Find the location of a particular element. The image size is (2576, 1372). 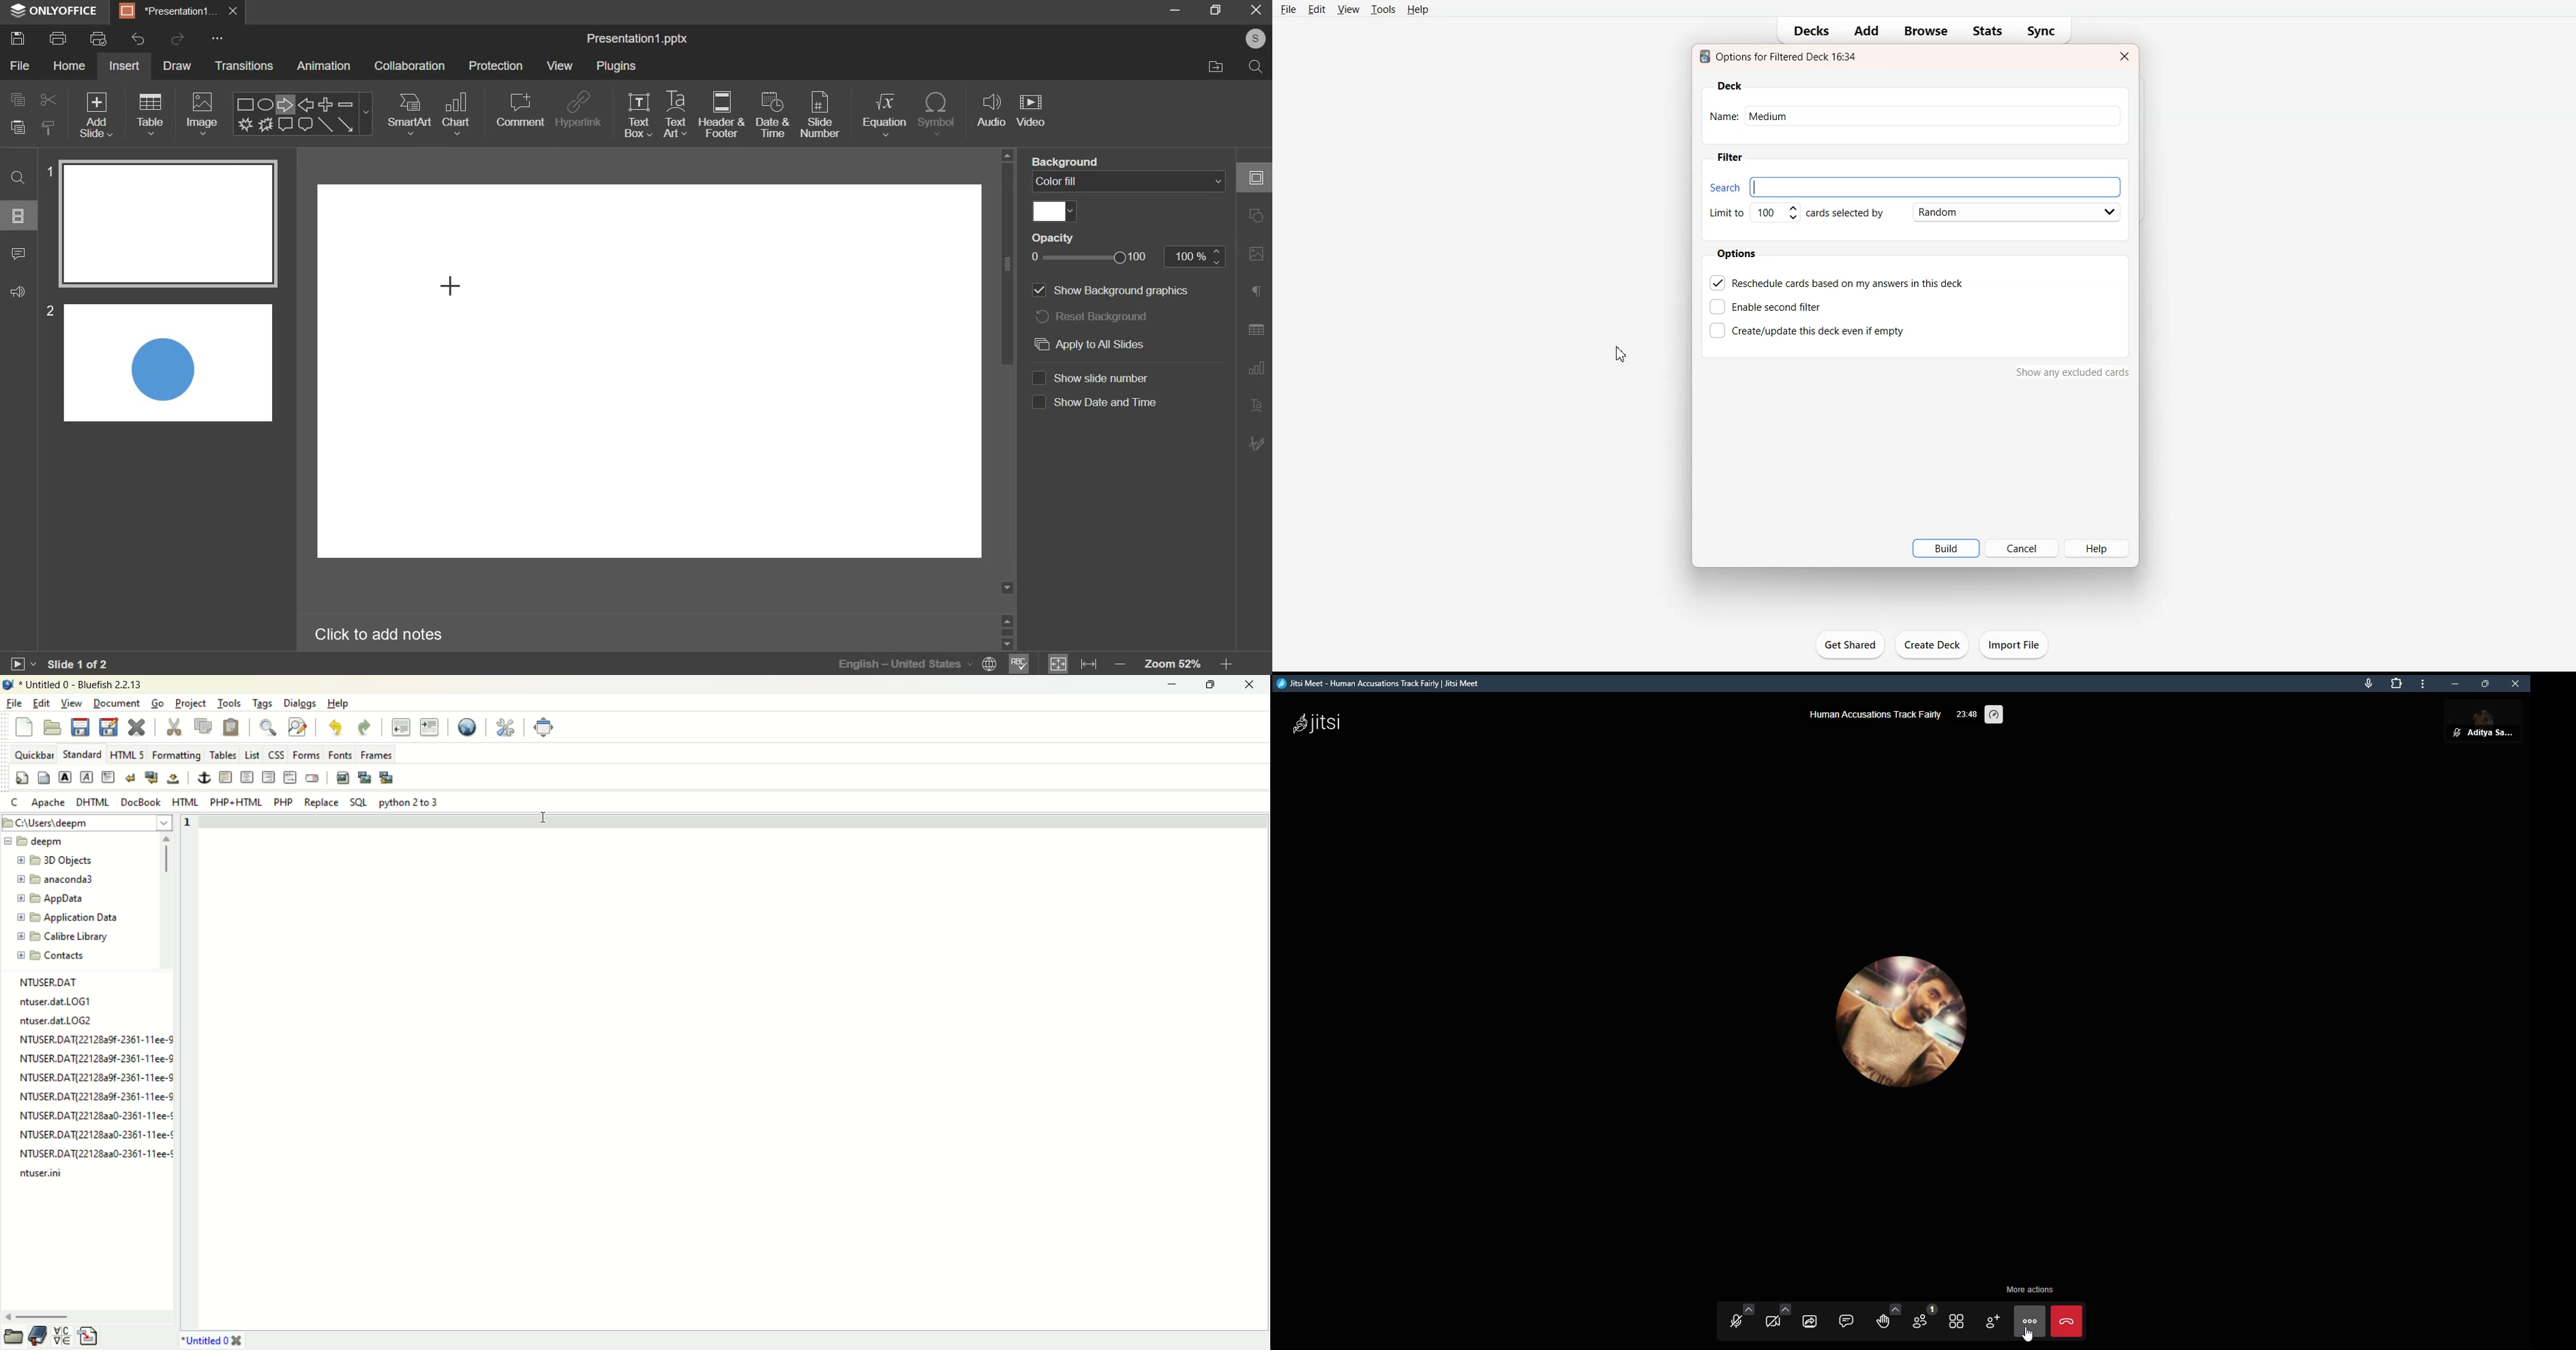

Paragraph settings is located at coordinates (1256, 290).